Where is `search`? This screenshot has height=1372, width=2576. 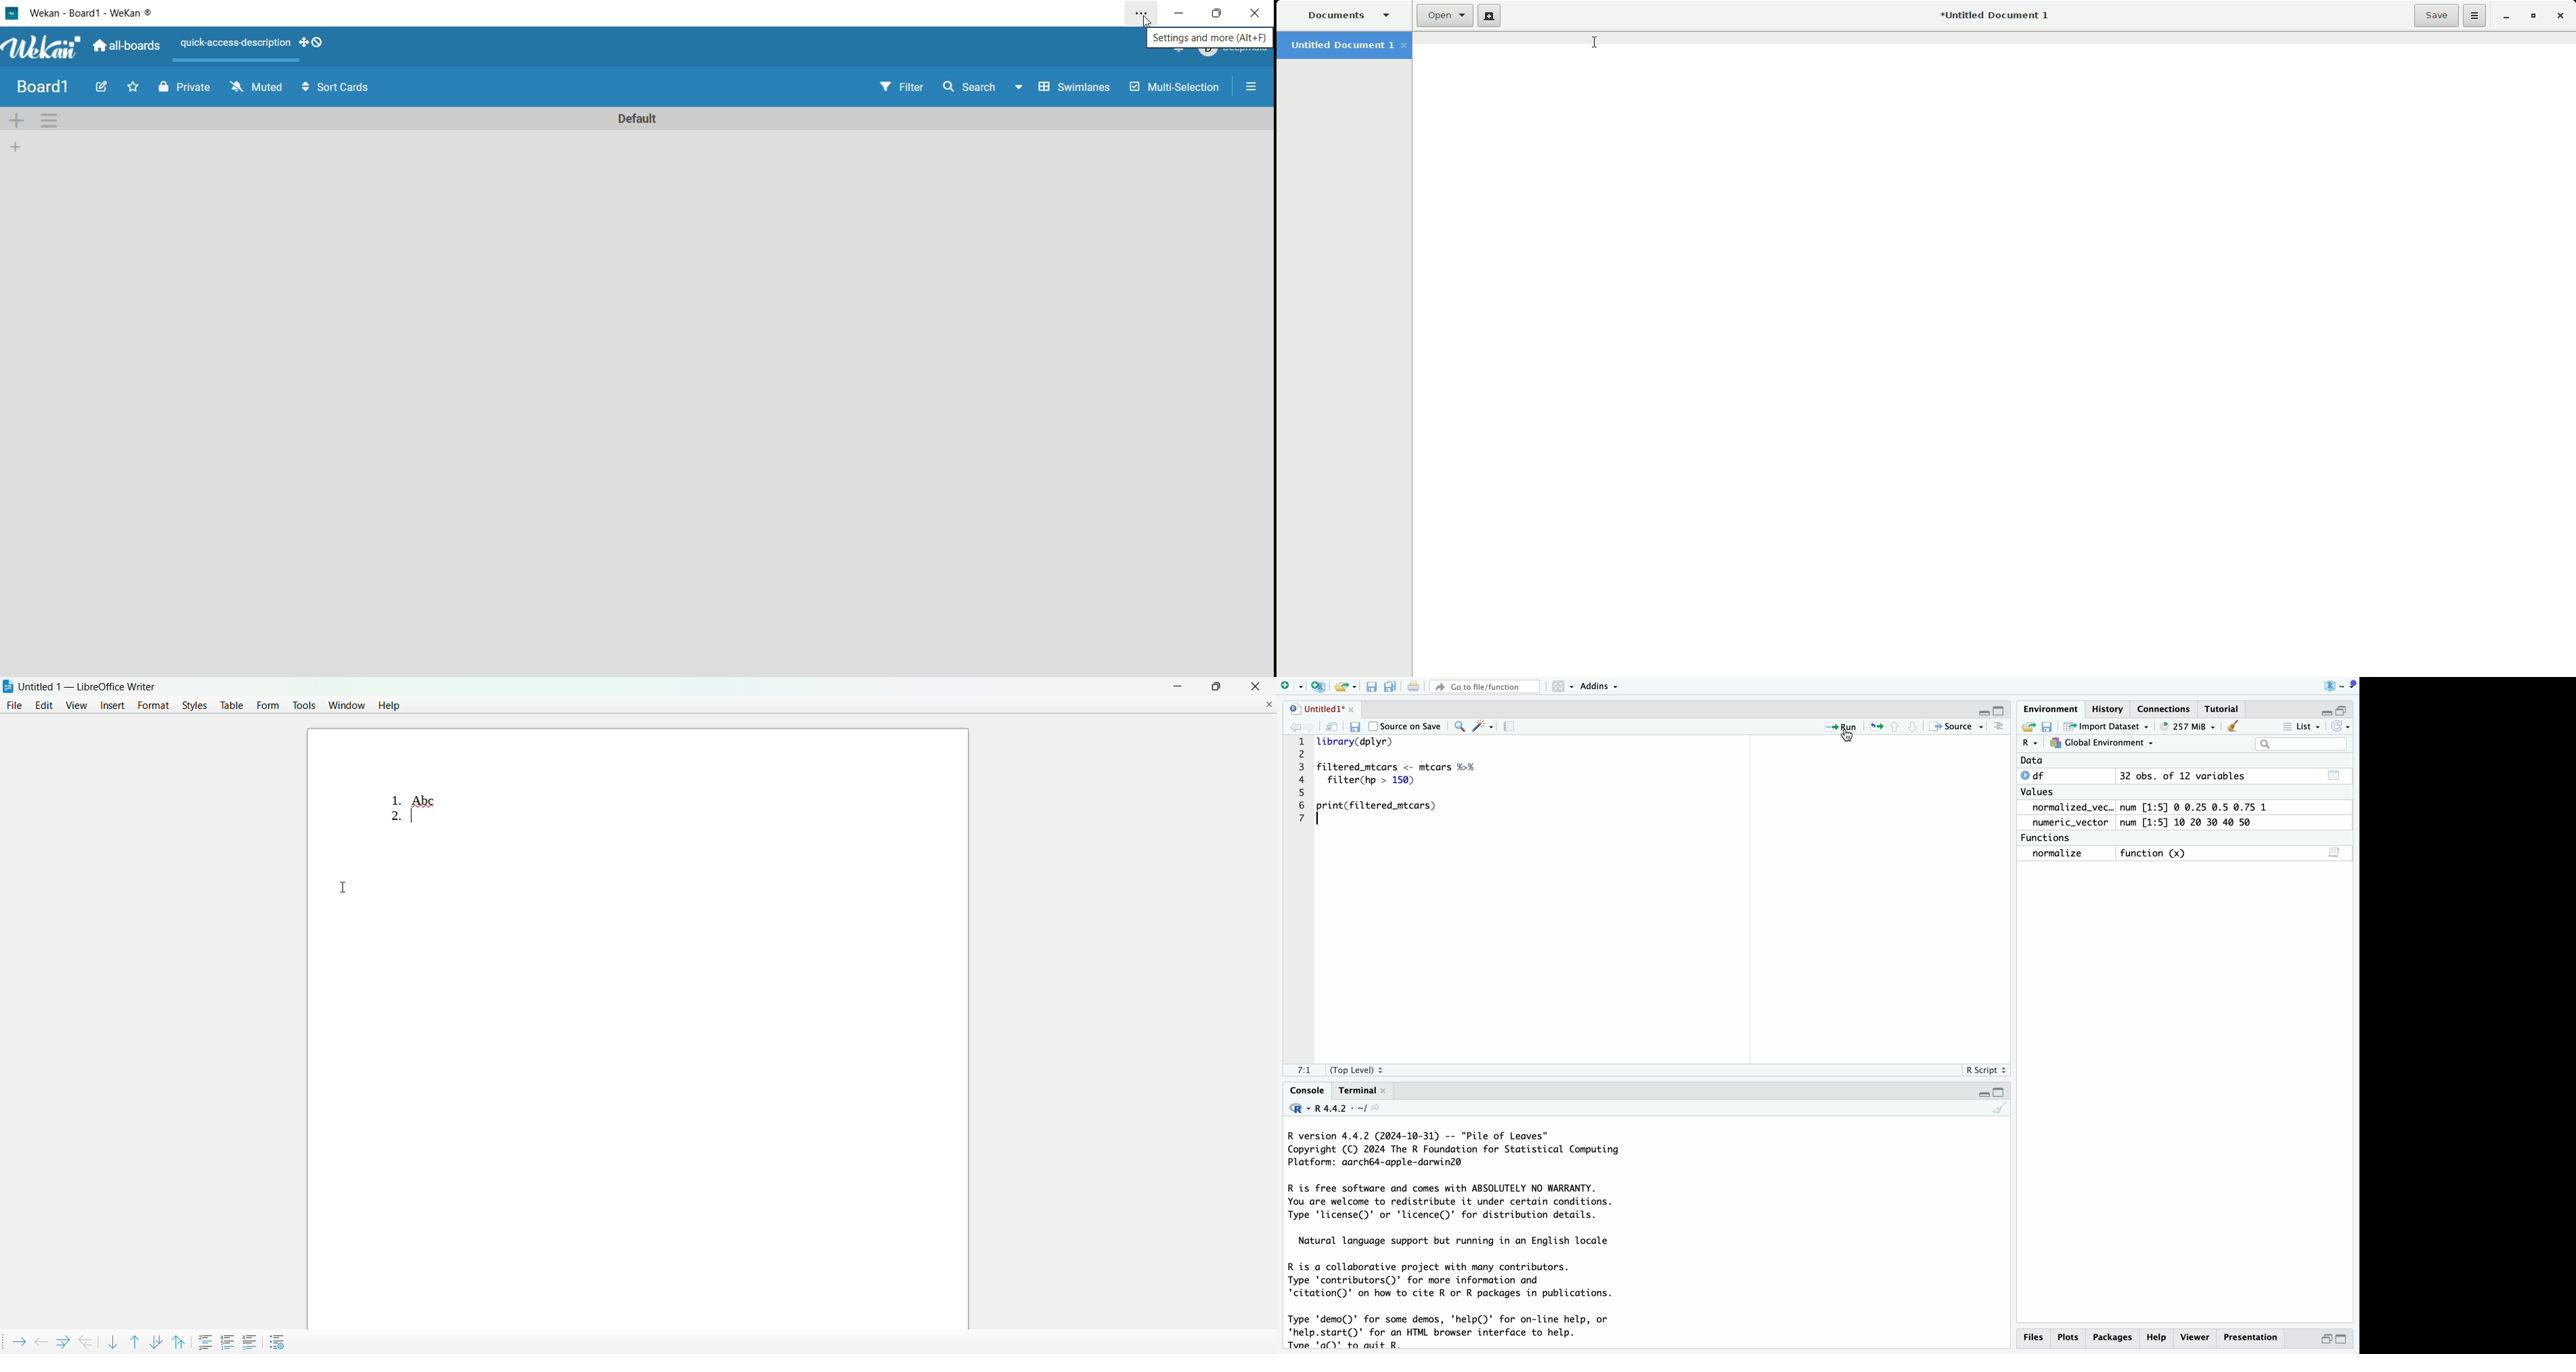 search is located at coordinates (984, 90).